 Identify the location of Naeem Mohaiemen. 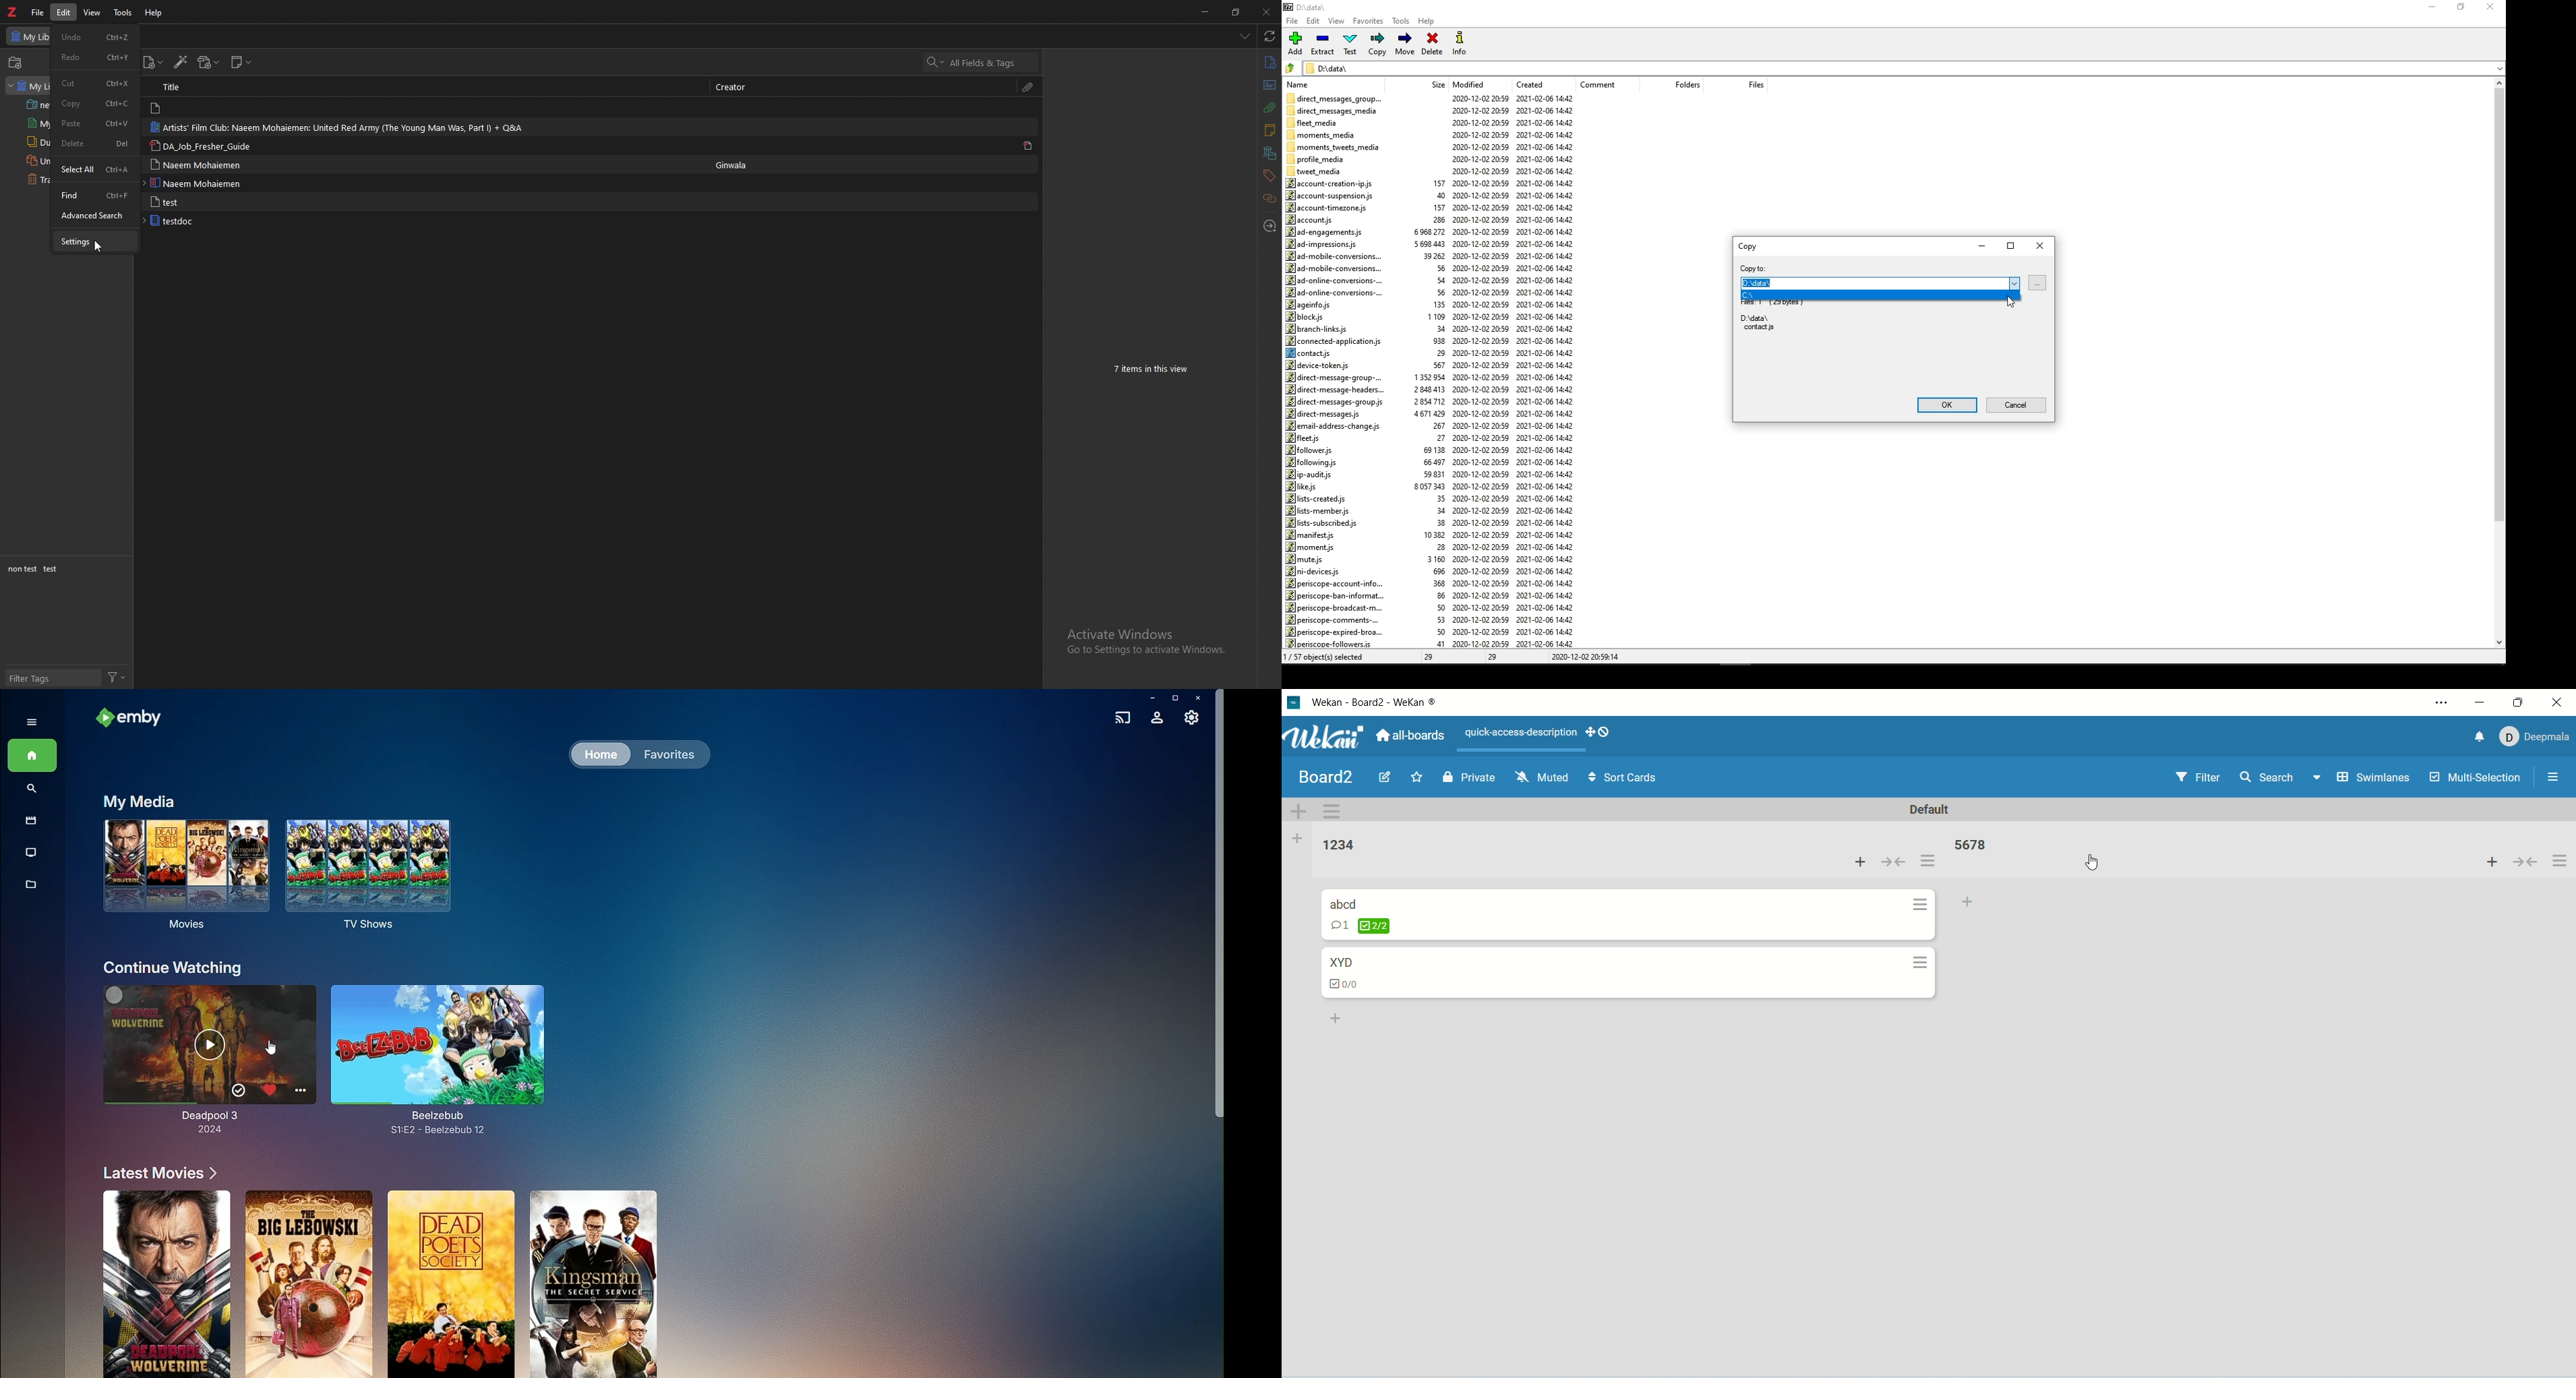
(204, 164).